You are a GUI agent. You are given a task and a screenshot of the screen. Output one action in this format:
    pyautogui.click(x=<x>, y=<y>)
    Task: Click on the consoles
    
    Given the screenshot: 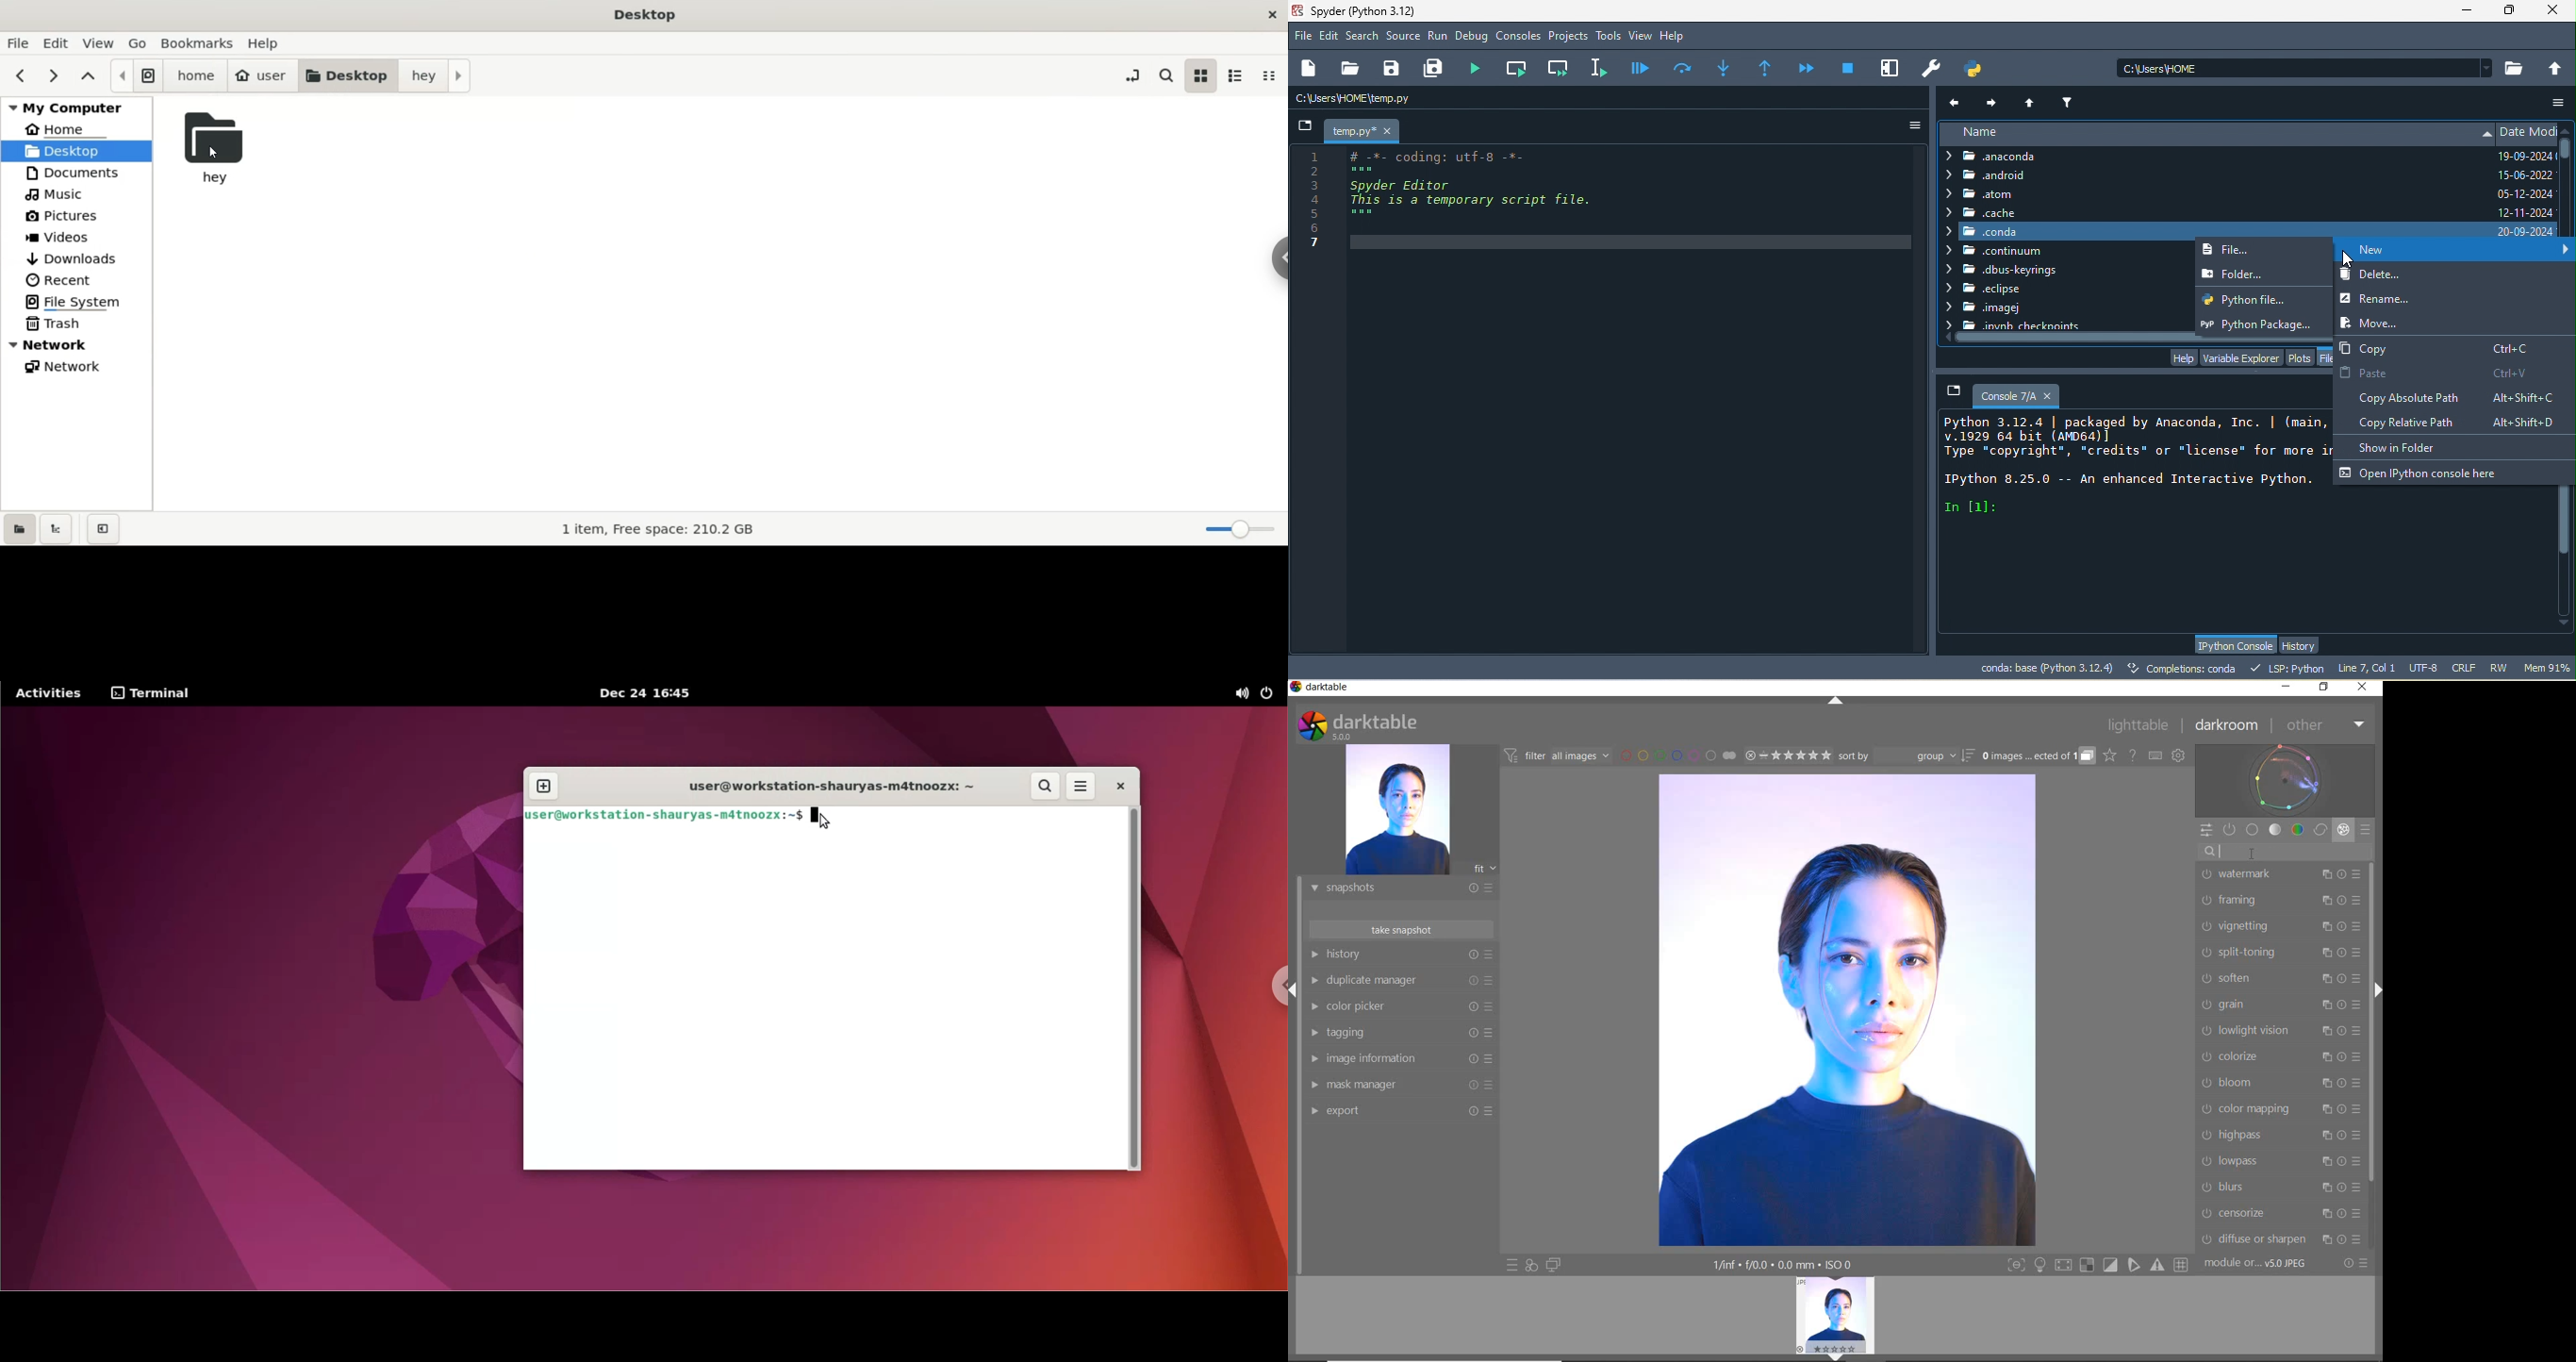 What is the action you would take?
    pyautogui.click(x=1519, y=37)
    